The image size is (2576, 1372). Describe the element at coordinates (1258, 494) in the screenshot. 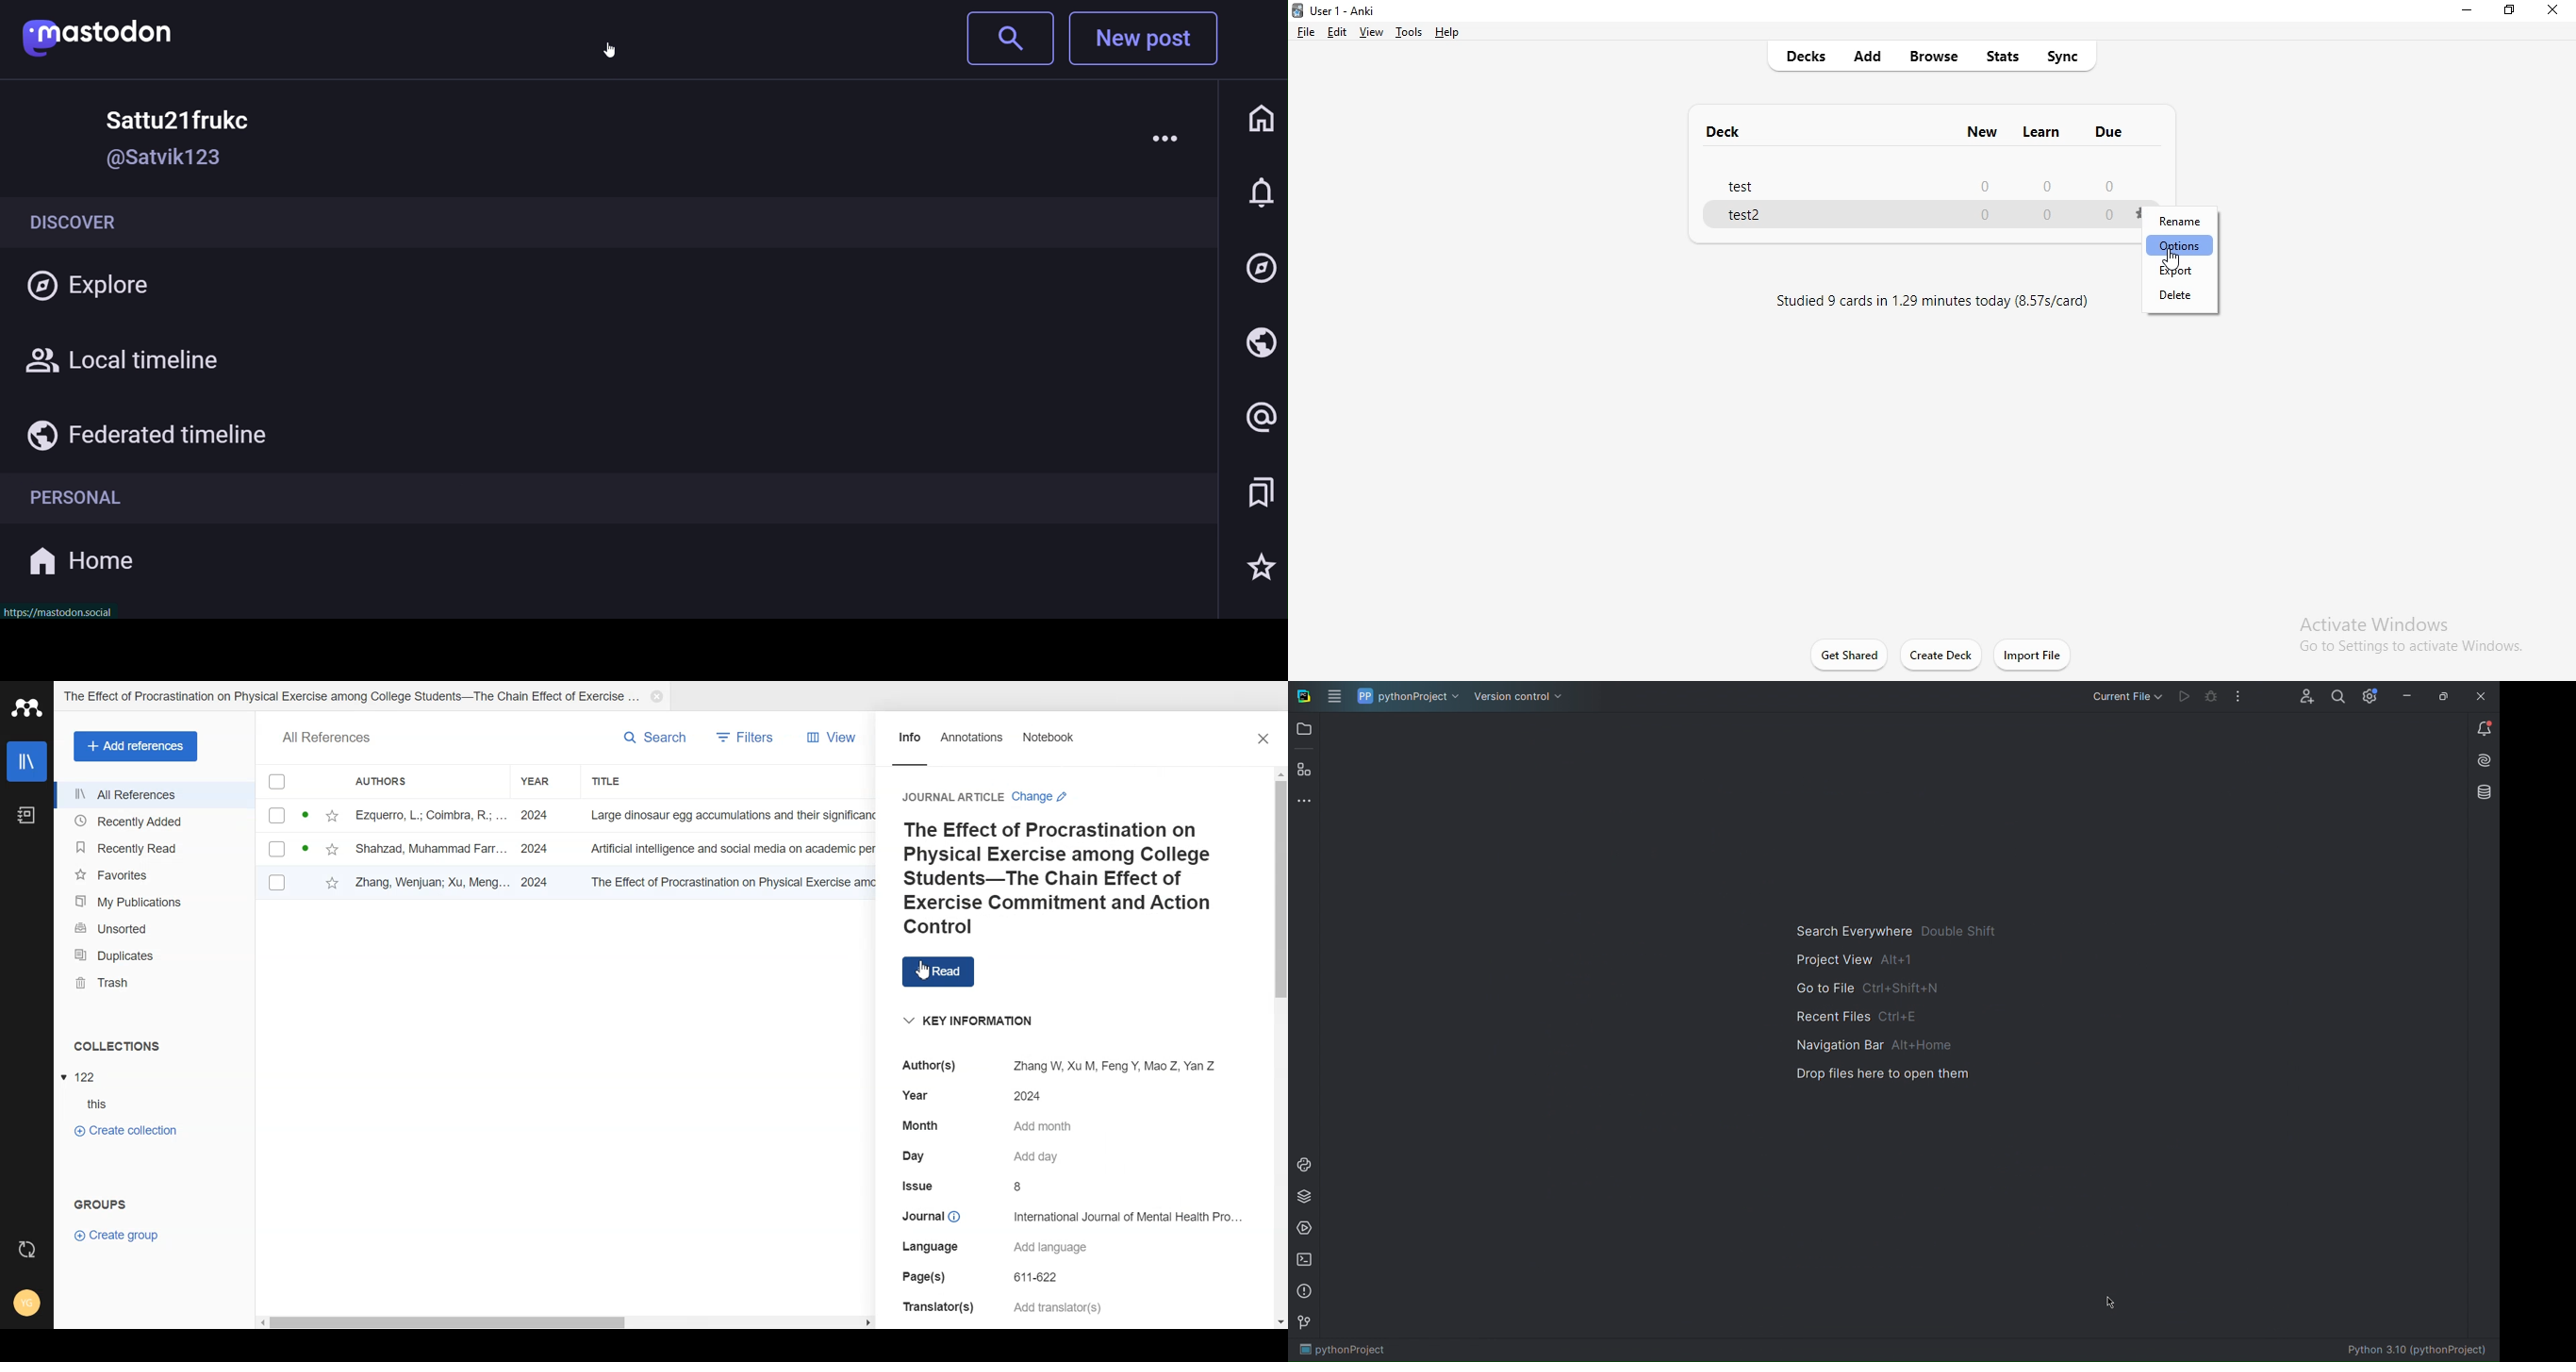

I see `bookmark` at that location.